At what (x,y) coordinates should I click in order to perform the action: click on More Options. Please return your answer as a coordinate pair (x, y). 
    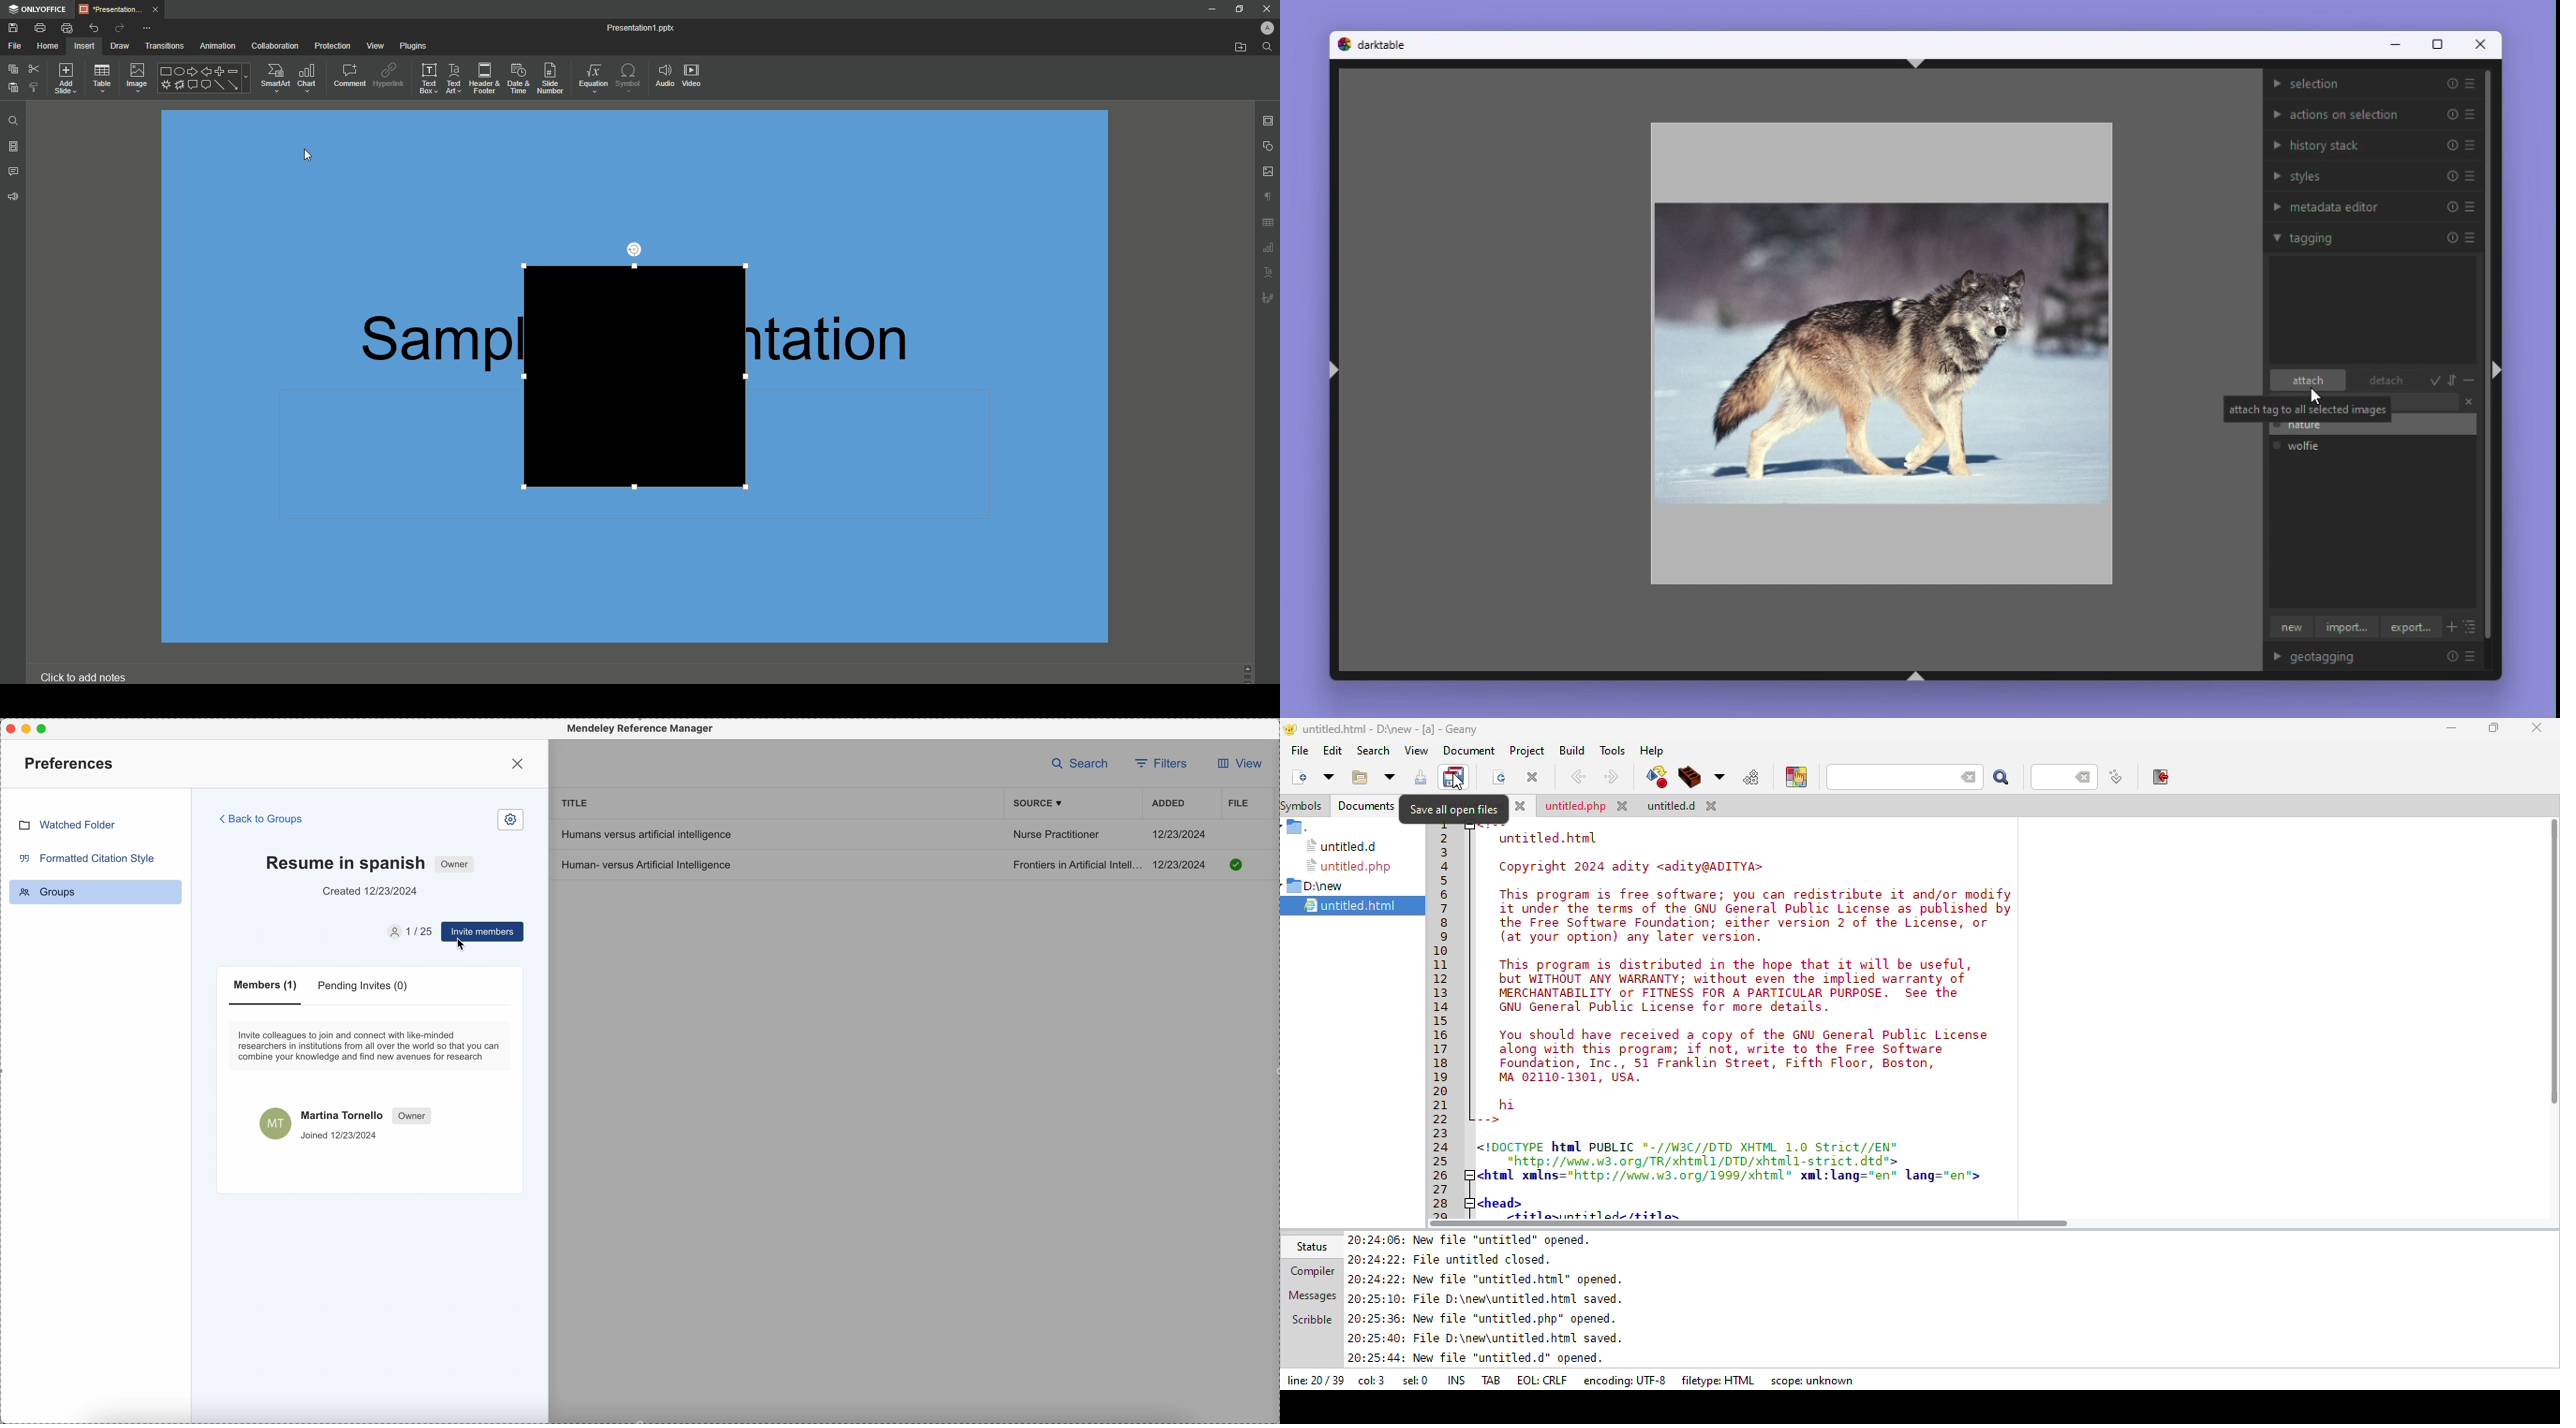
    Looking at the image, I should click on (147, 27).